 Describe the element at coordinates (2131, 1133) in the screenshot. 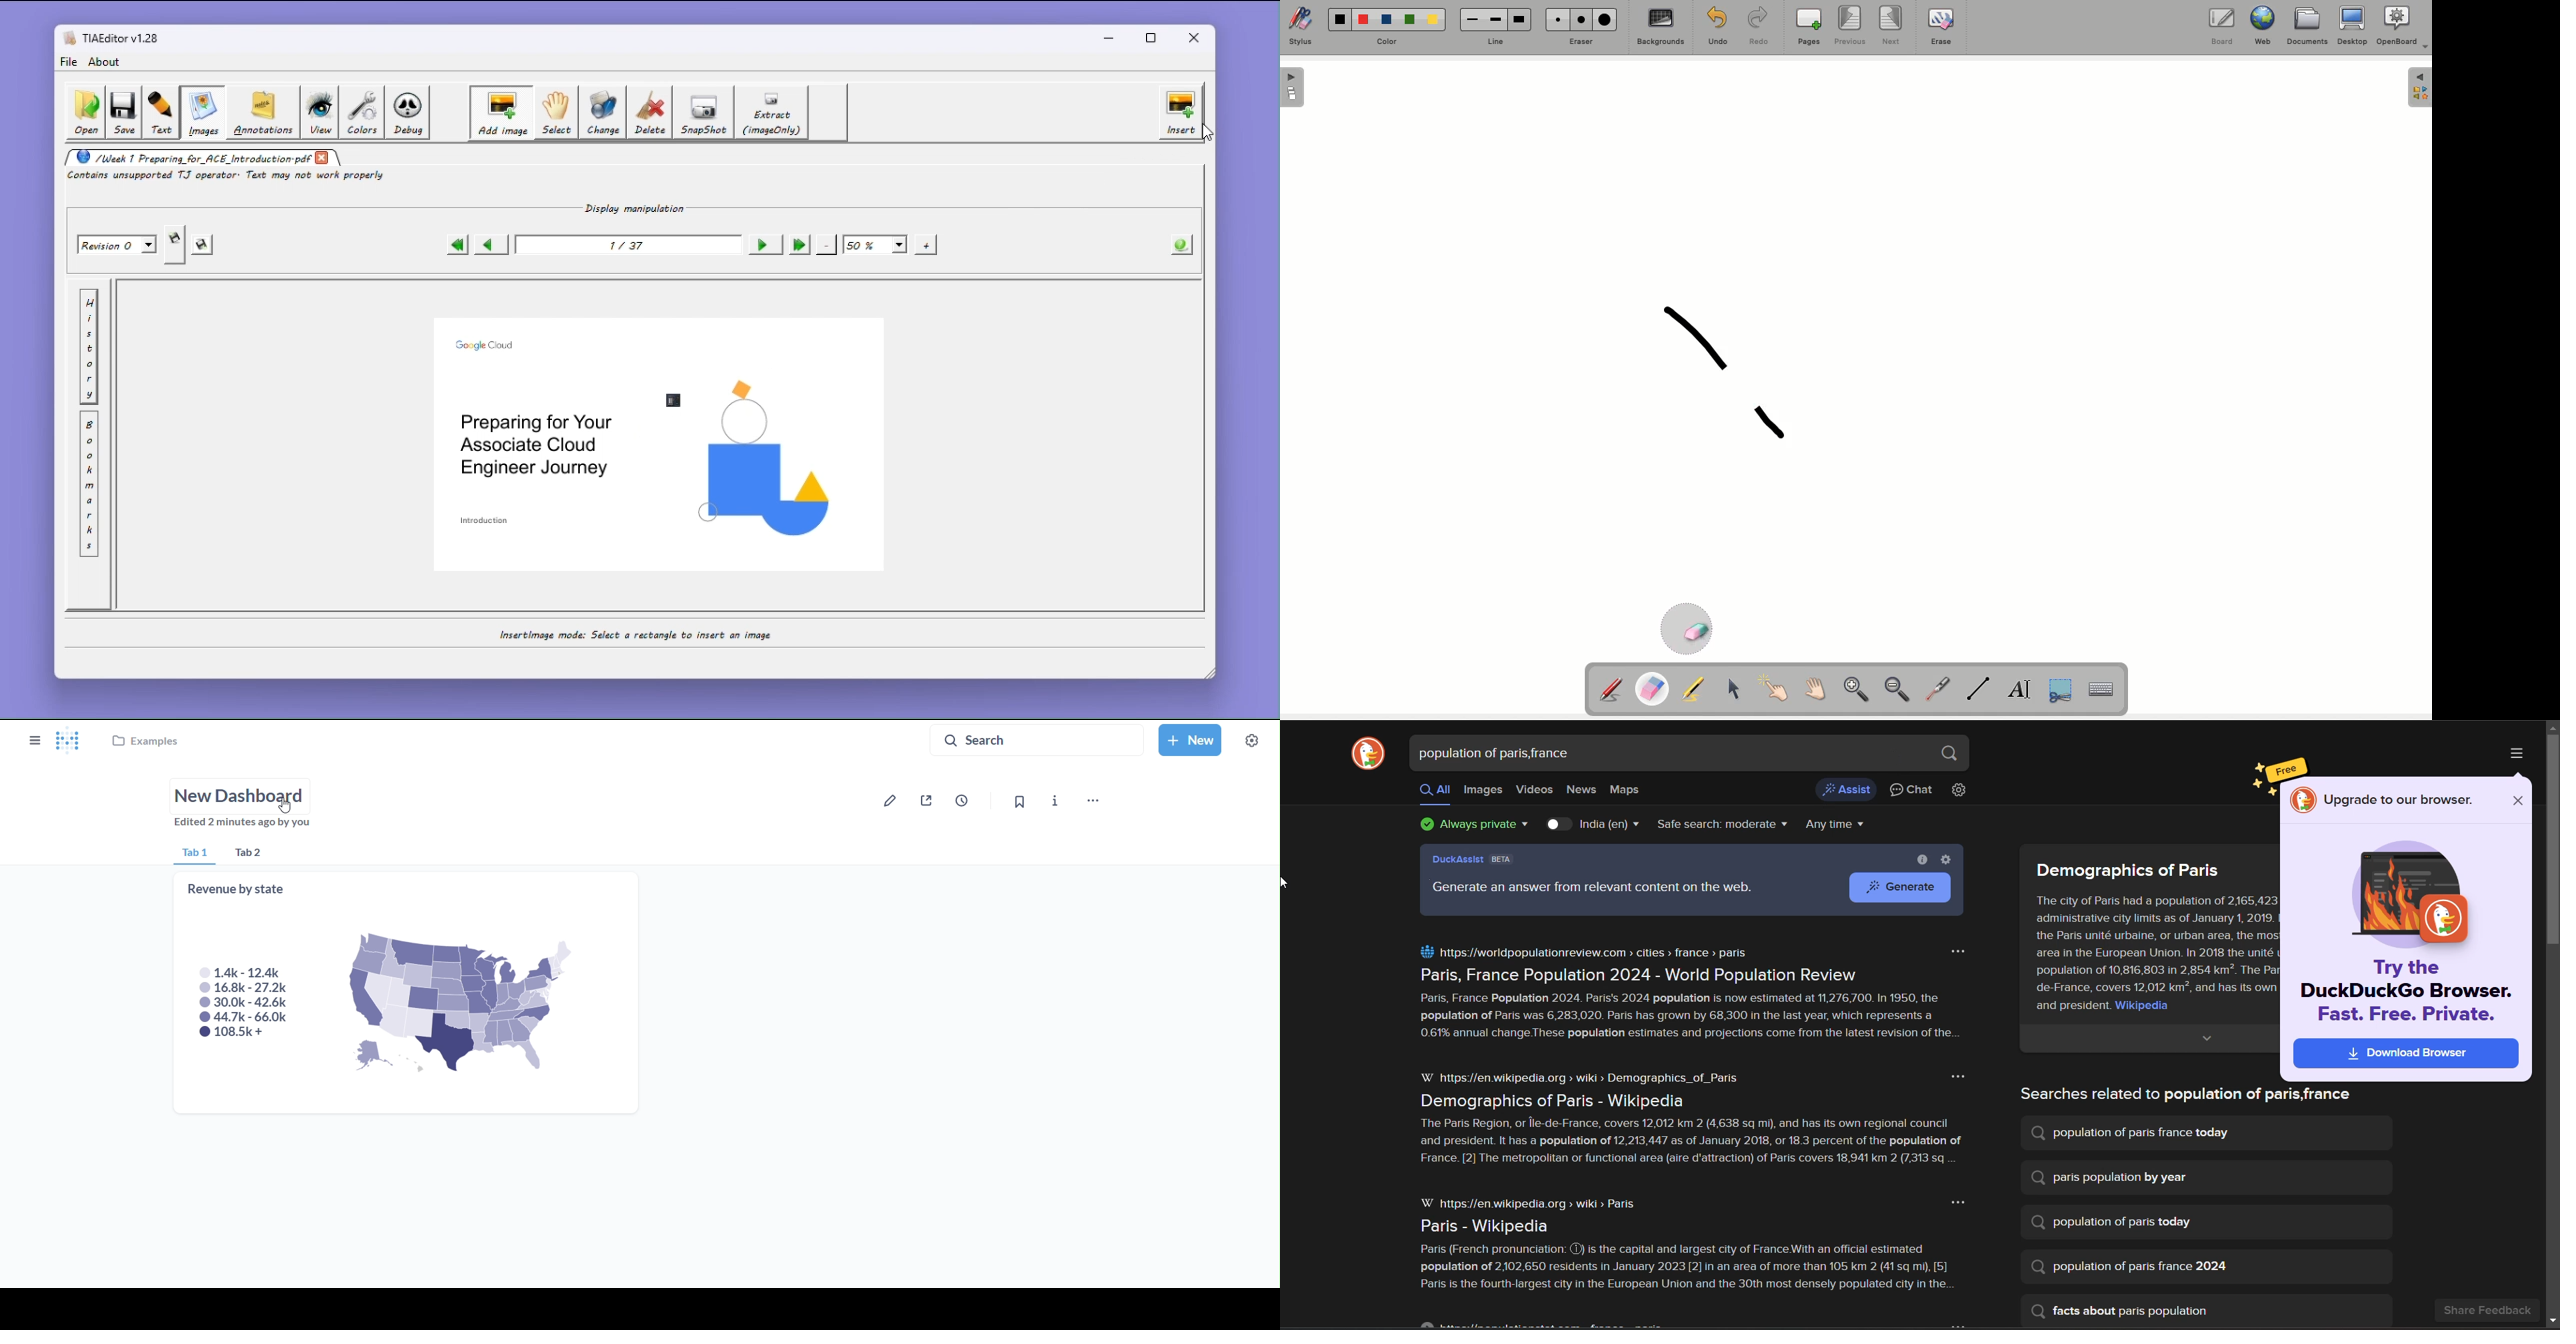

I see `population of paris france today` at that location.